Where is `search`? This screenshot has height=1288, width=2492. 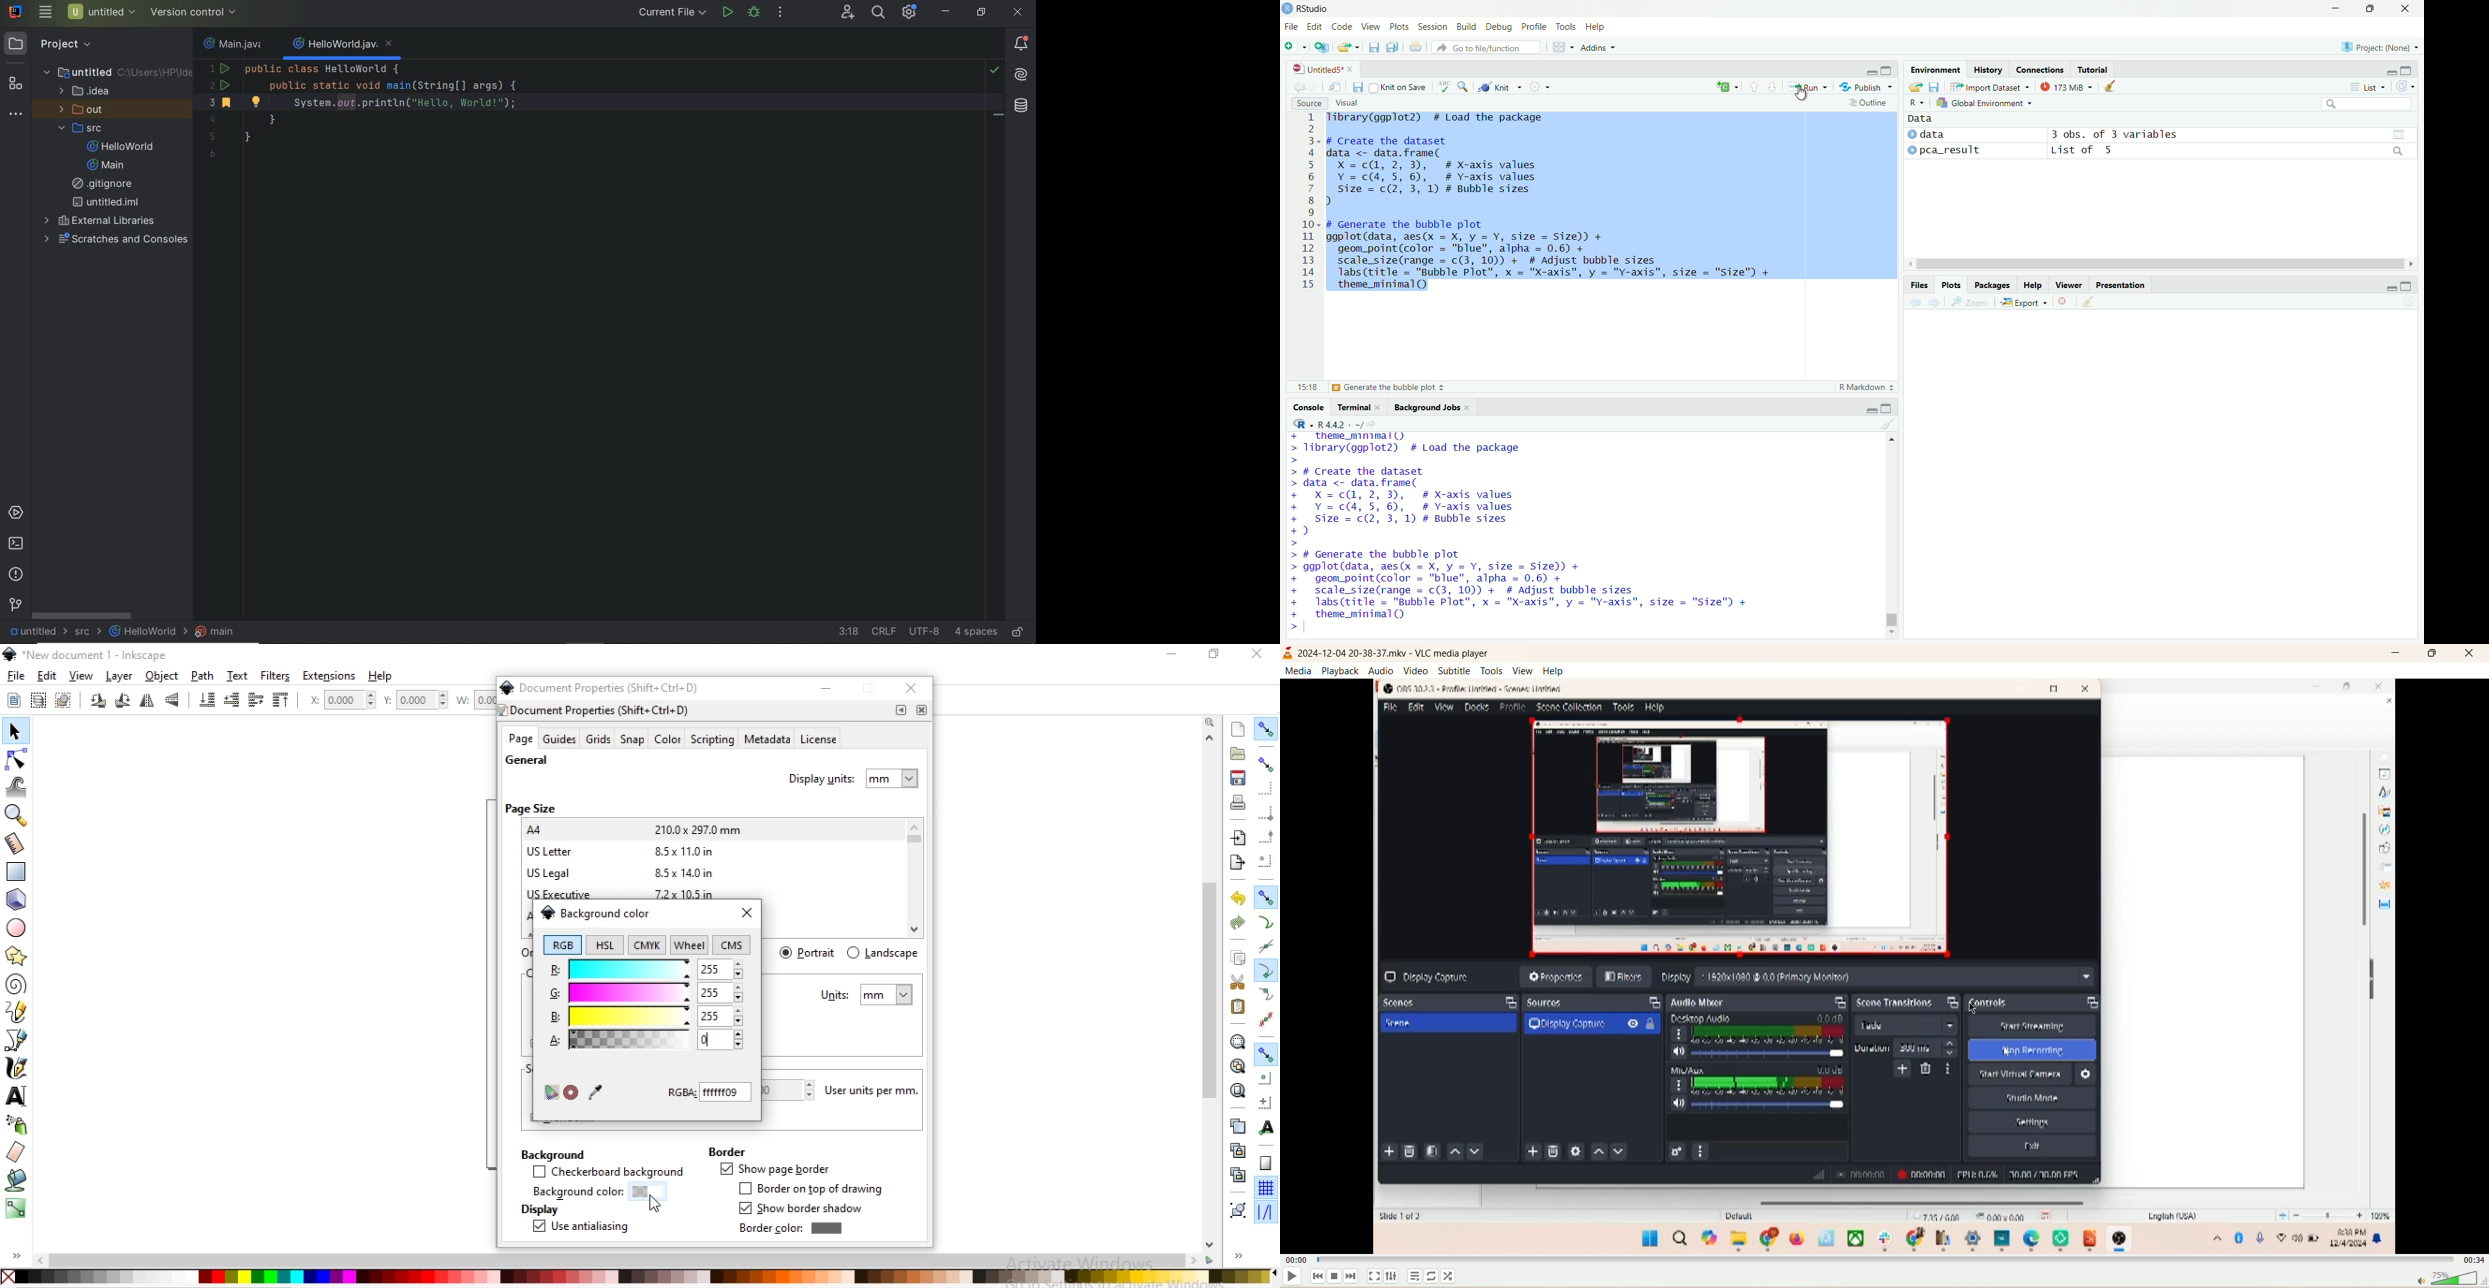
search is located at coordinates (2369, 104).